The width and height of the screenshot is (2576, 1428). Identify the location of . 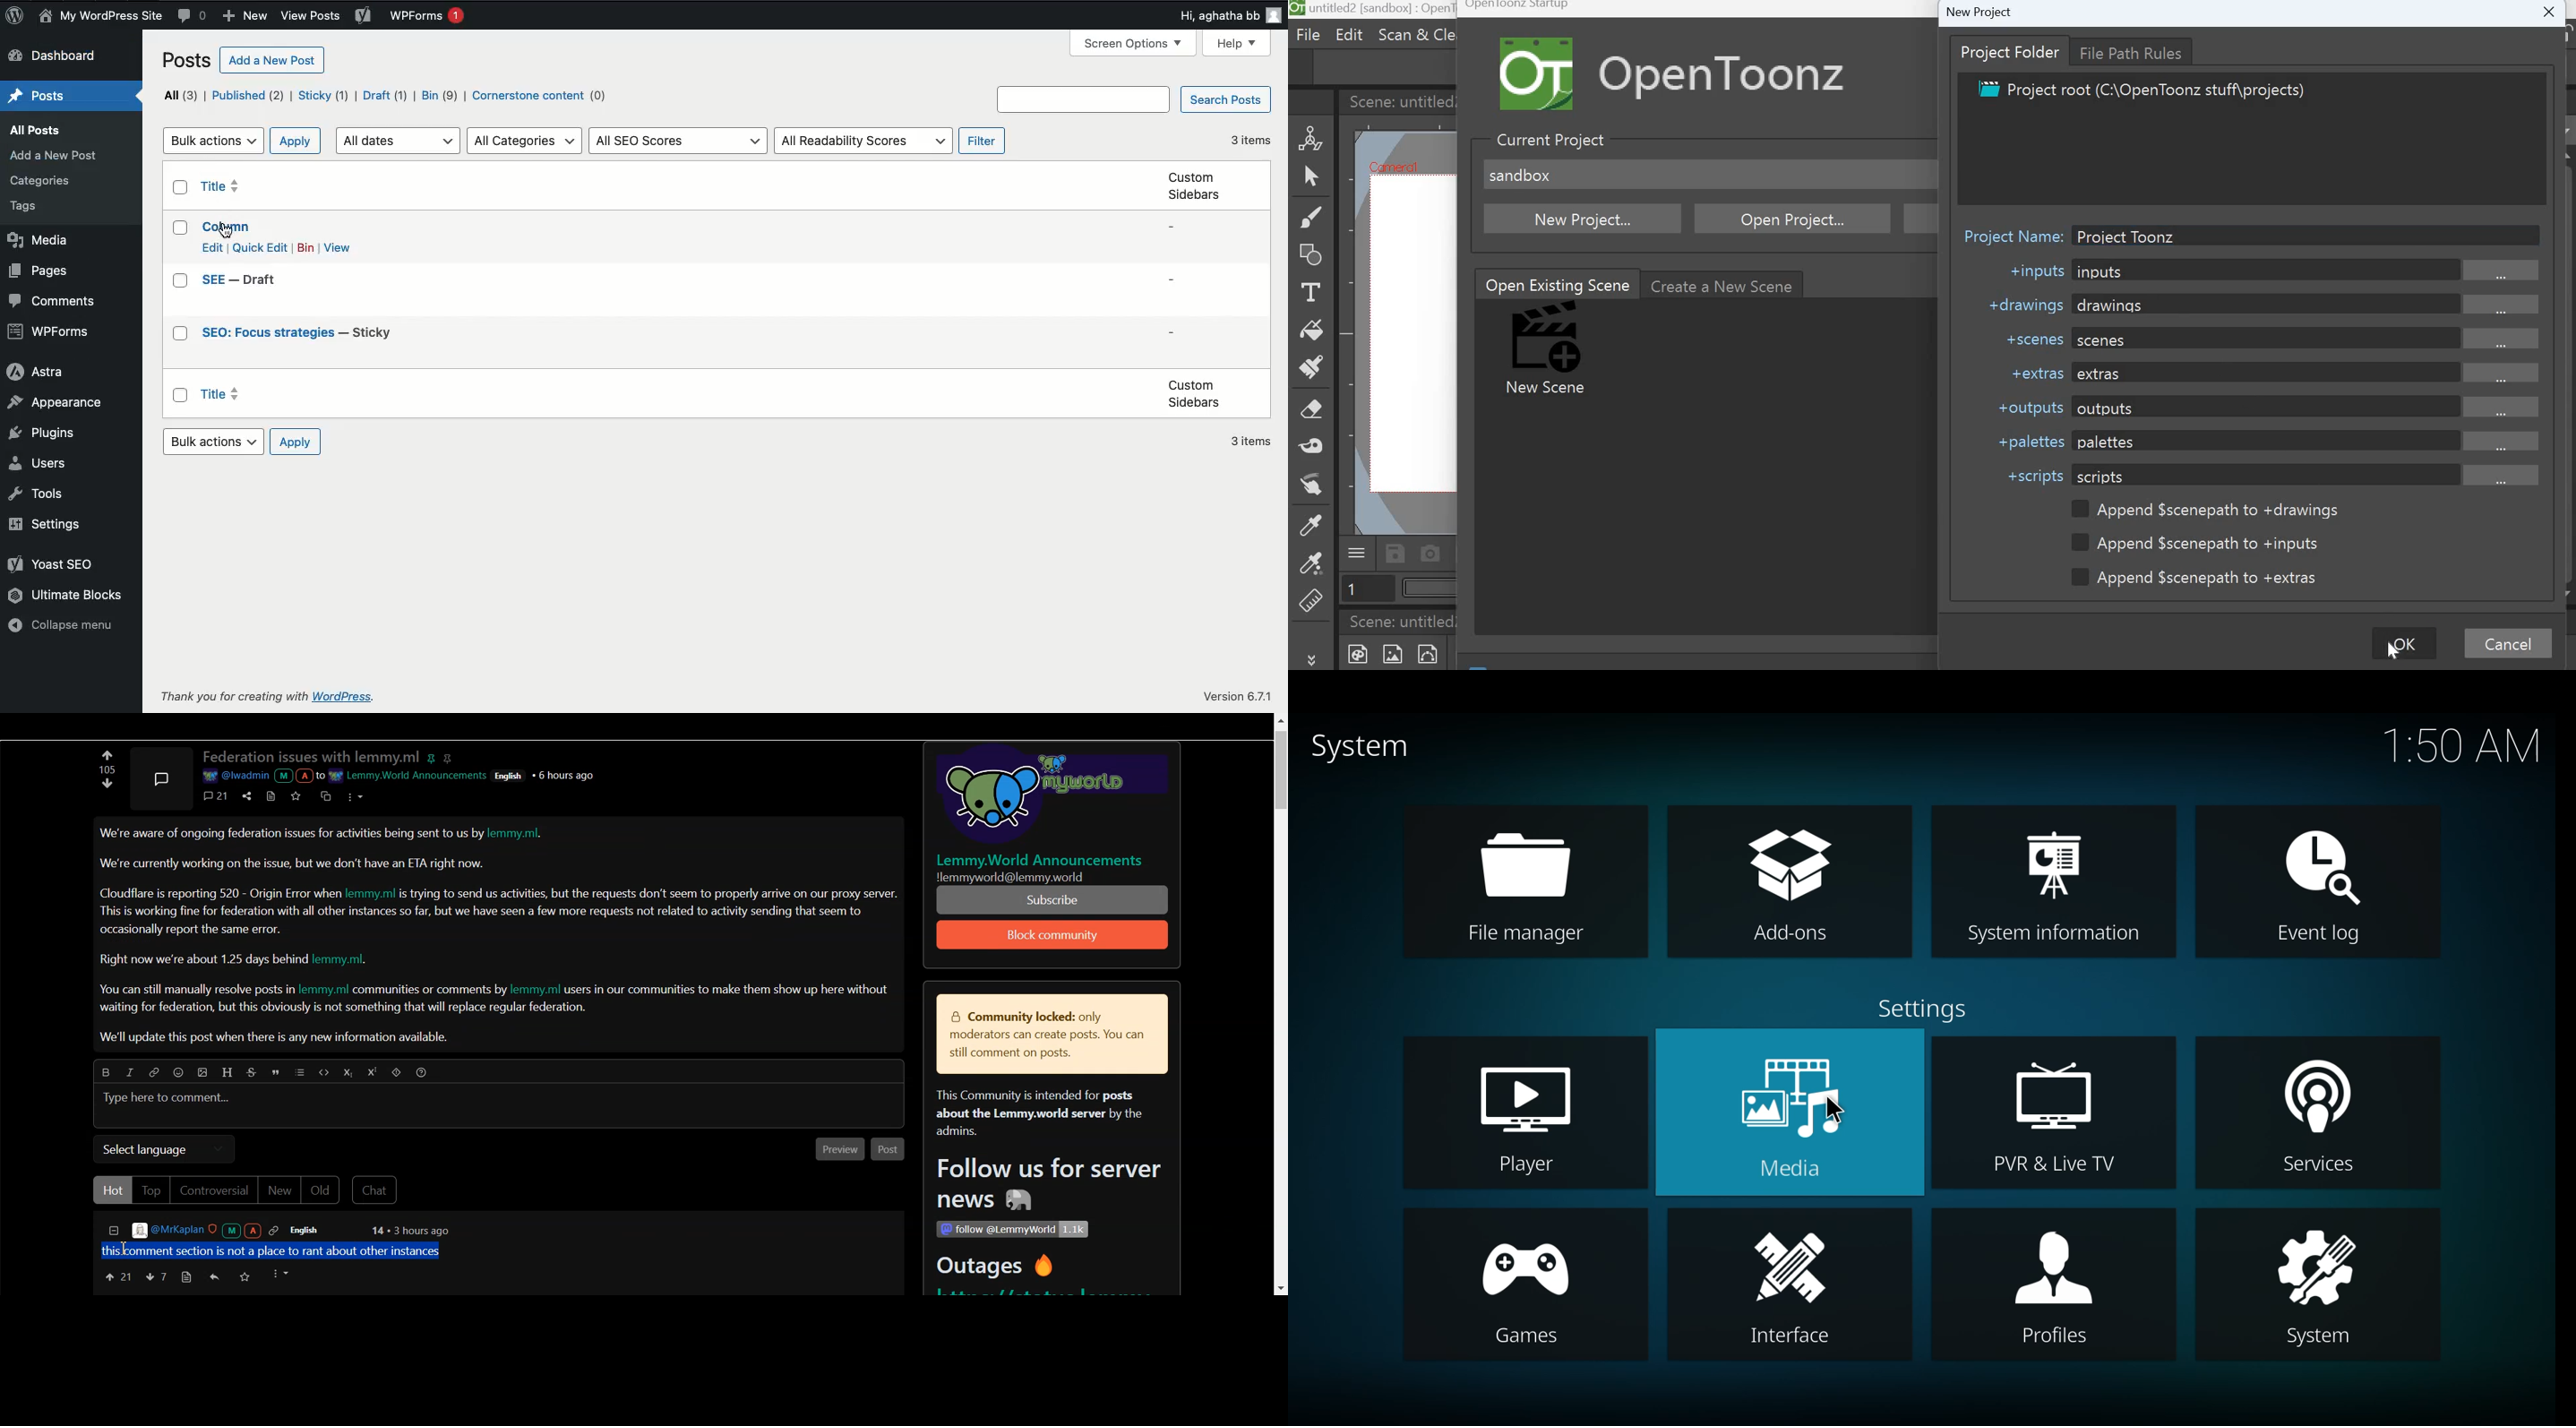
(1012, 1230).